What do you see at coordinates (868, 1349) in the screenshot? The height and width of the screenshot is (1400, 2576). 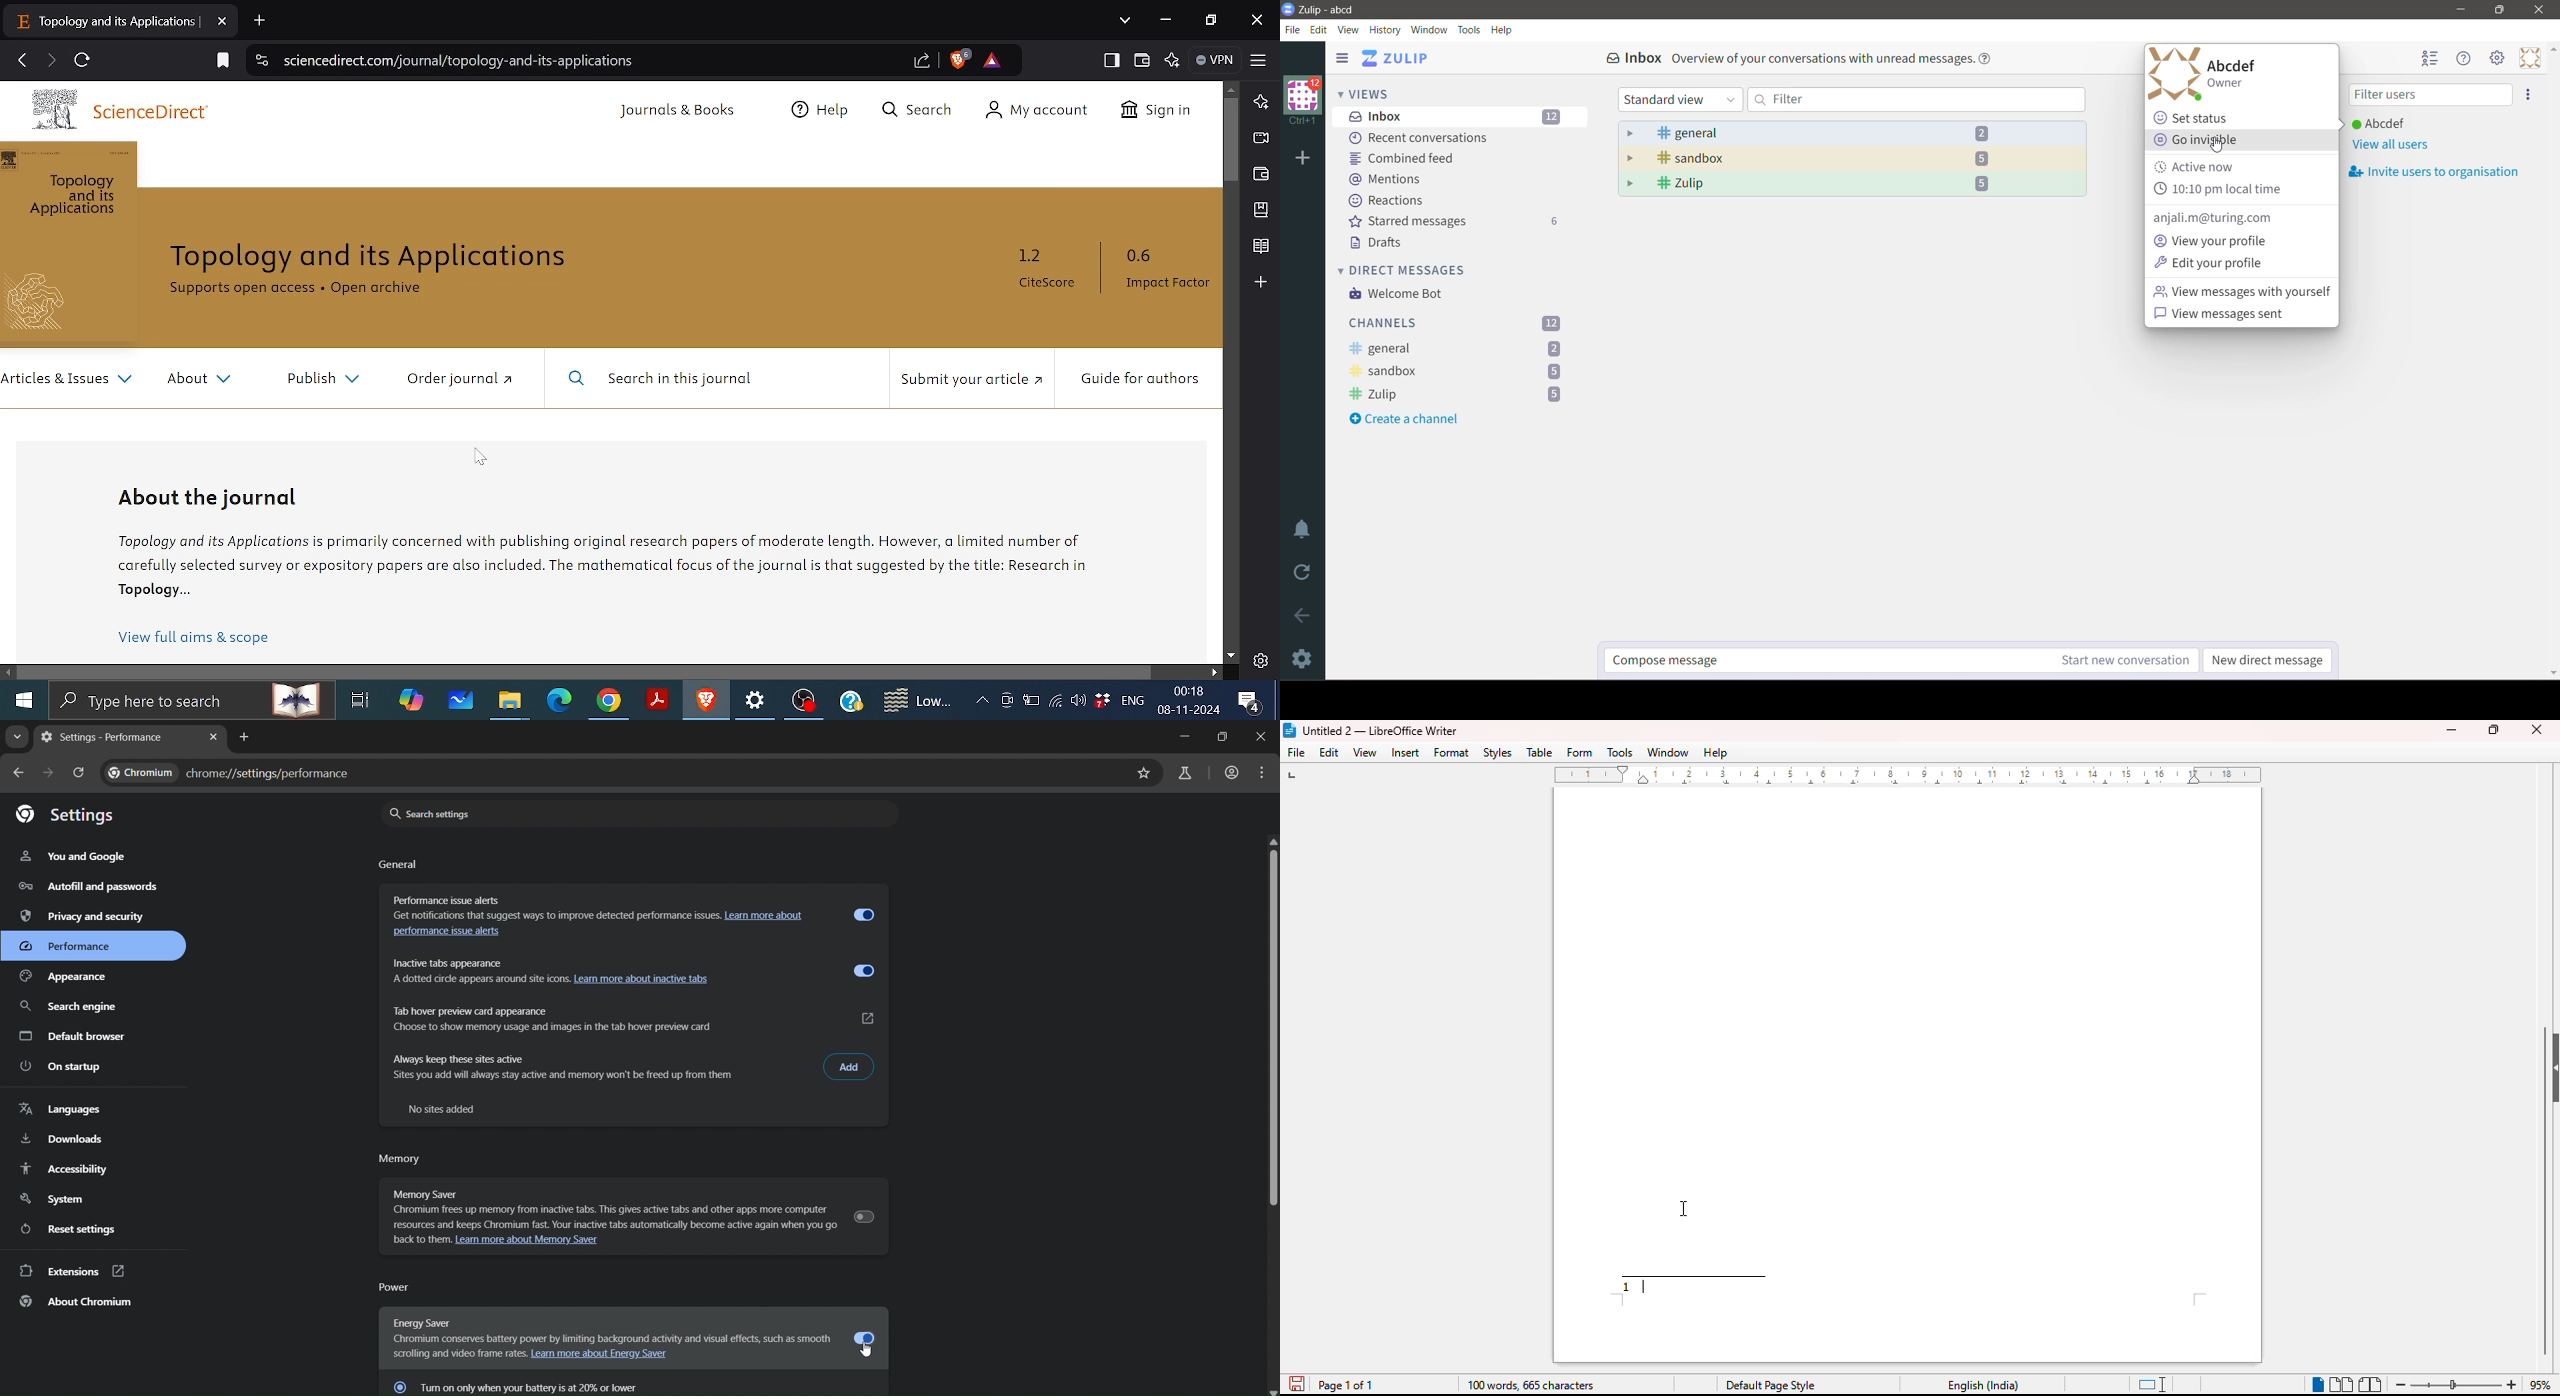 I see `cursor` at bounding box center [868, 1349].